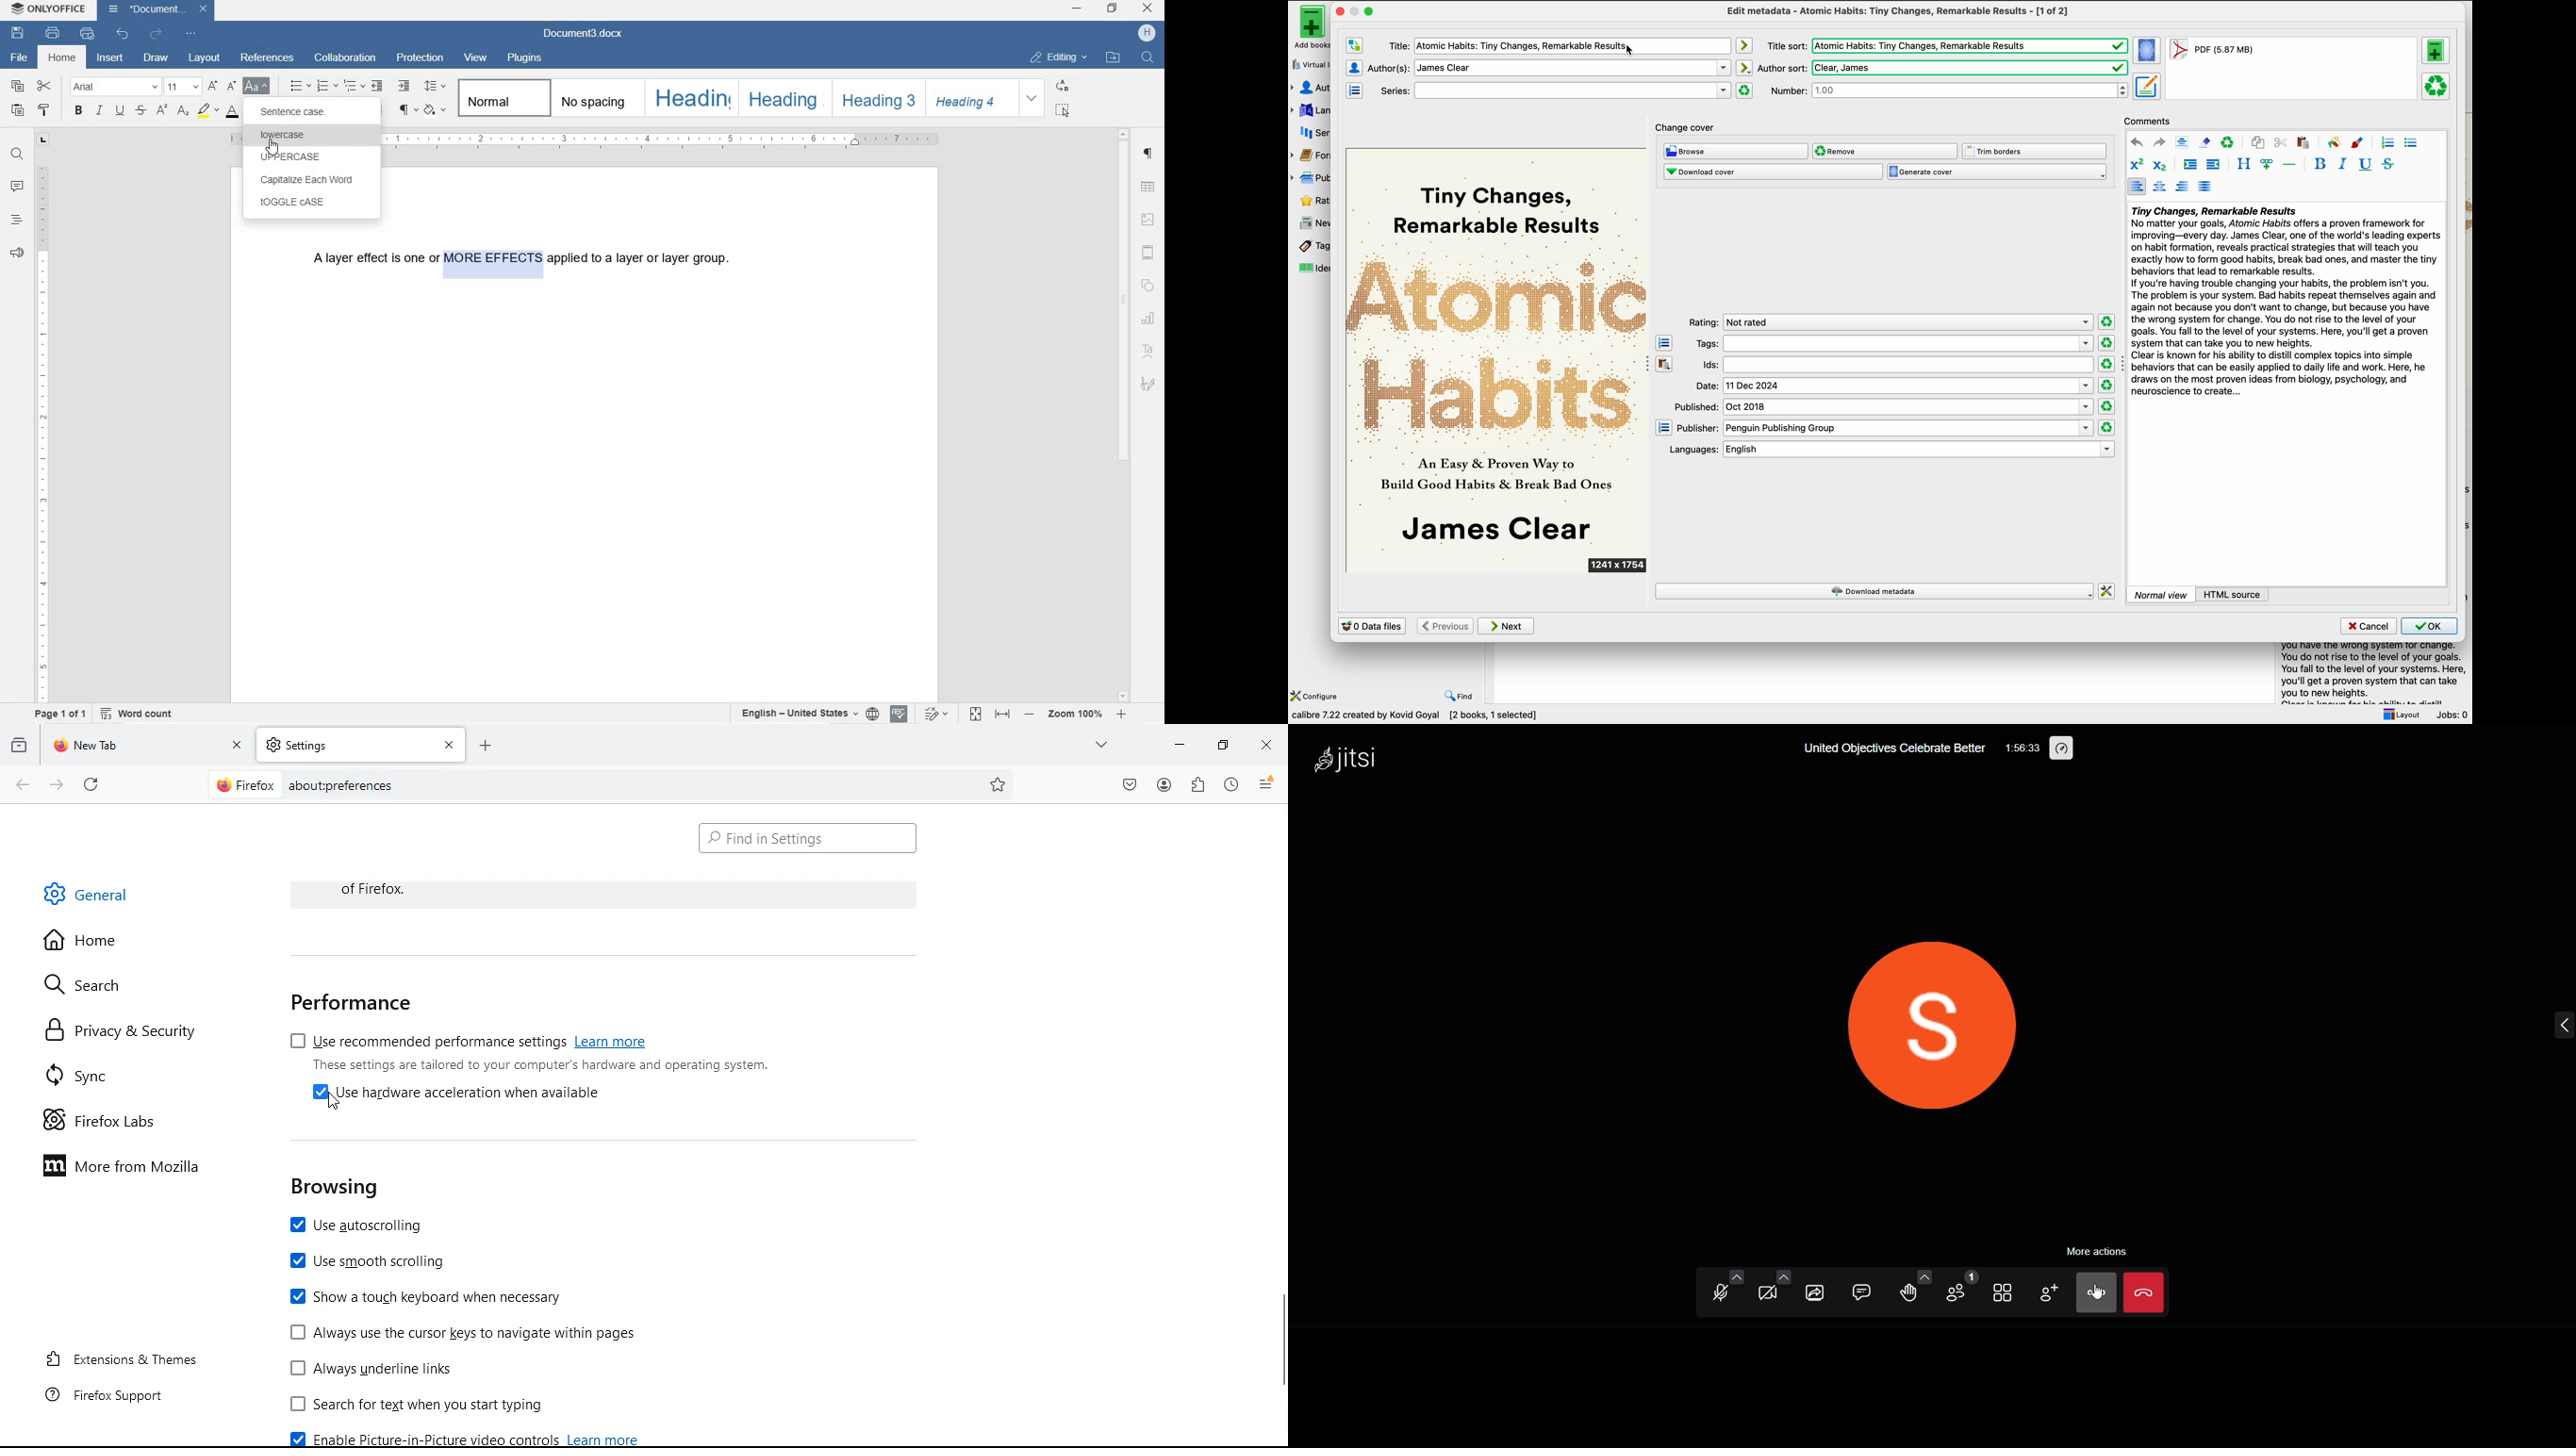 The width and height of the screenshot is (2576, 1456). I want to click on leave the call, so click(2145, 1294).